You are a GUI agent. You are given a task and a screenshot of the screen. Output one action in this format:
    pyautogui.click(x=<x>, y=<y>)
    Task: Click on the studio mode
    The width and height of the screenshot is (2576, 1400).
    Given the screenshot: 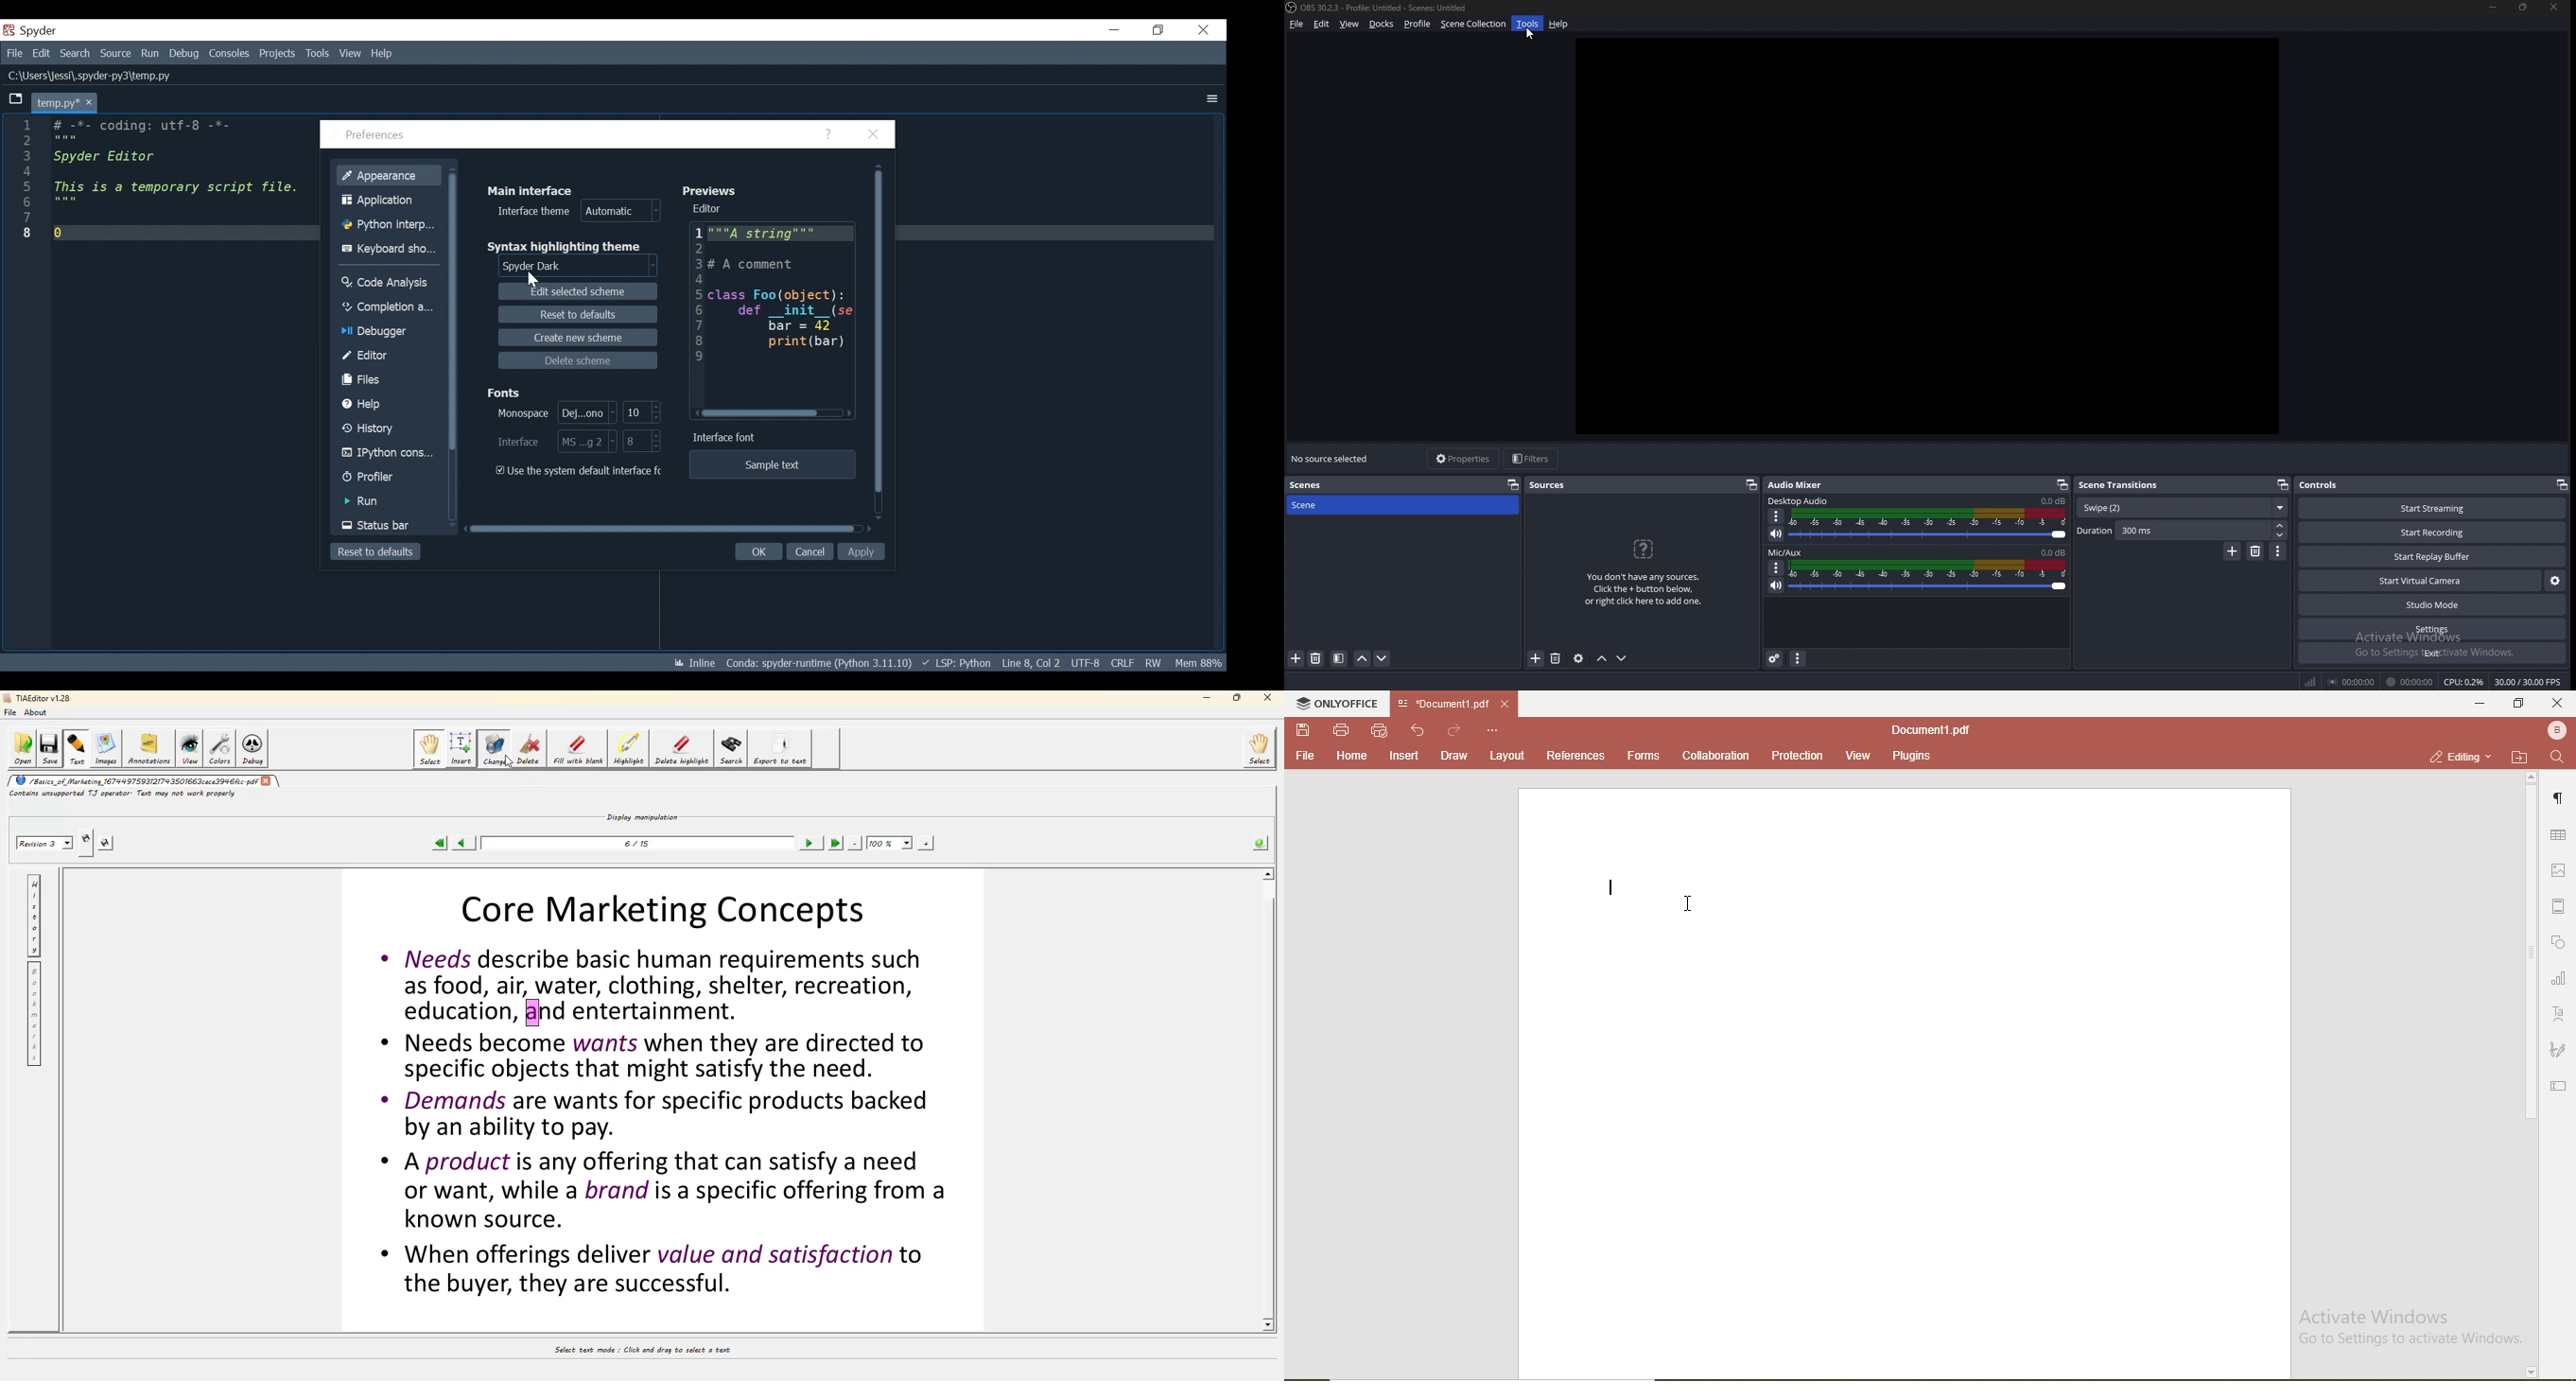 What is the action you would take?
    pyautogui.click(x=2433, y=605)
    